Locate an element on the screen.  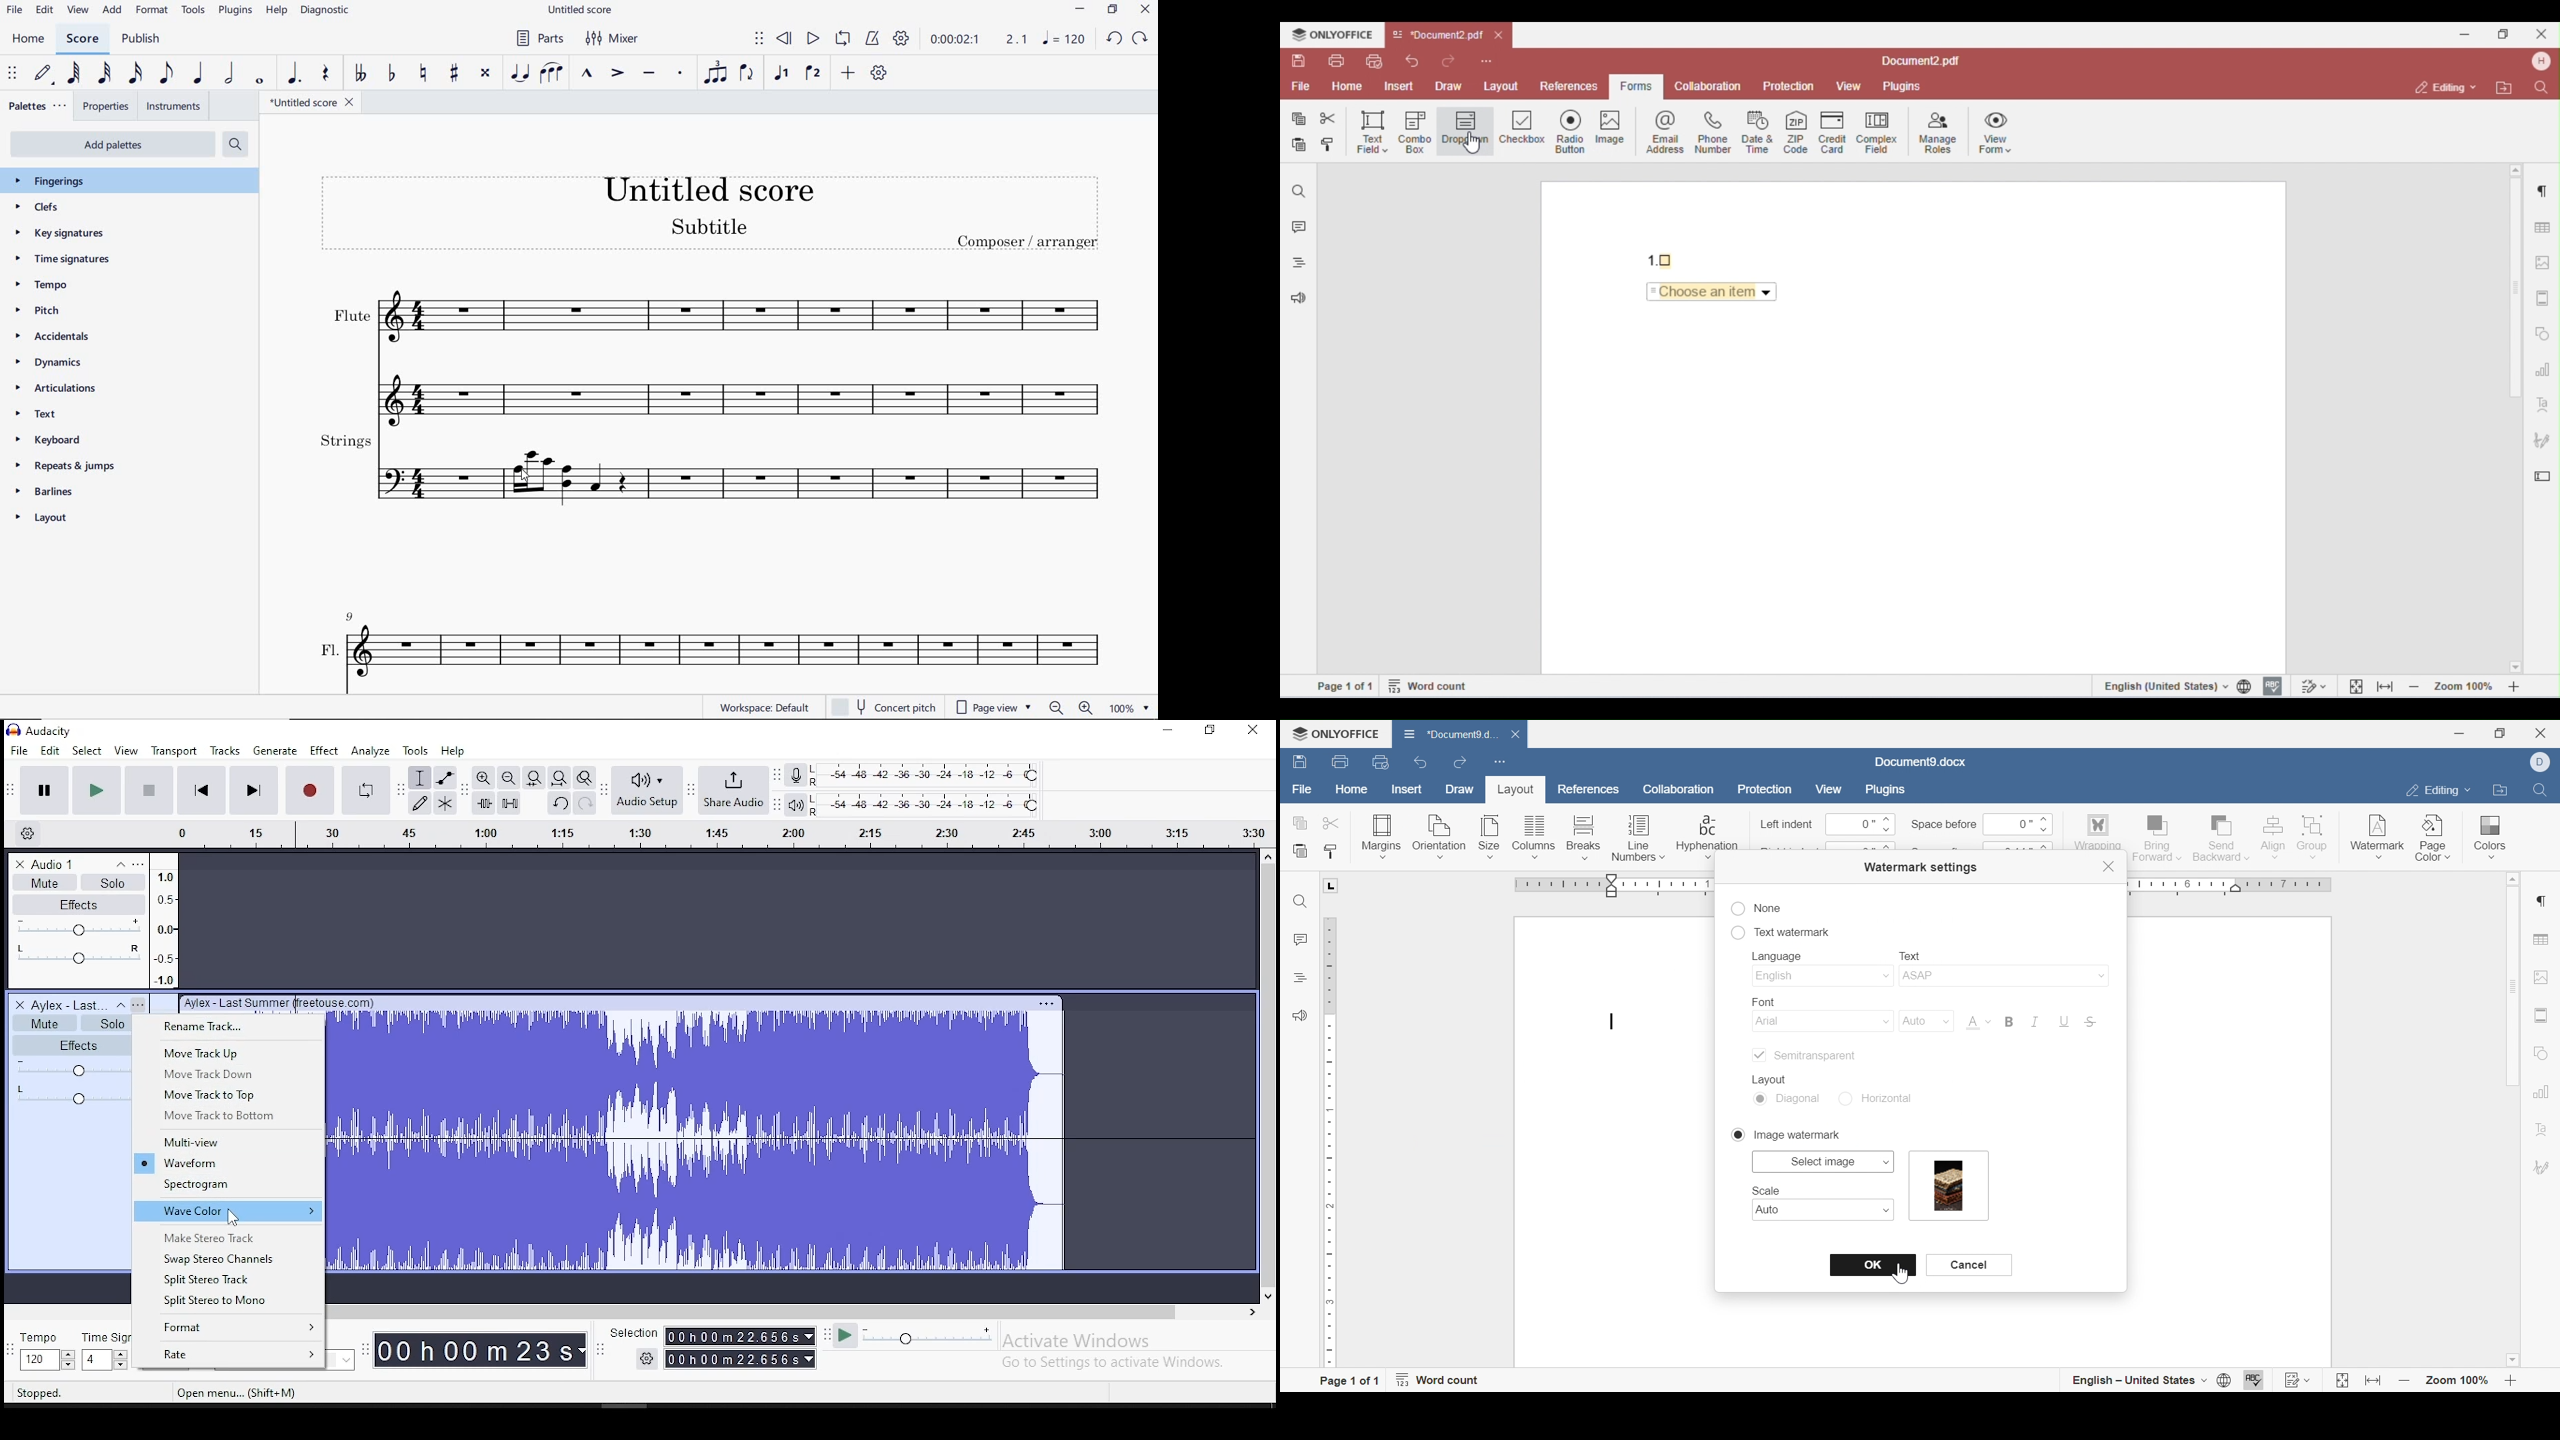
edit is located at coordinates (49, 751).